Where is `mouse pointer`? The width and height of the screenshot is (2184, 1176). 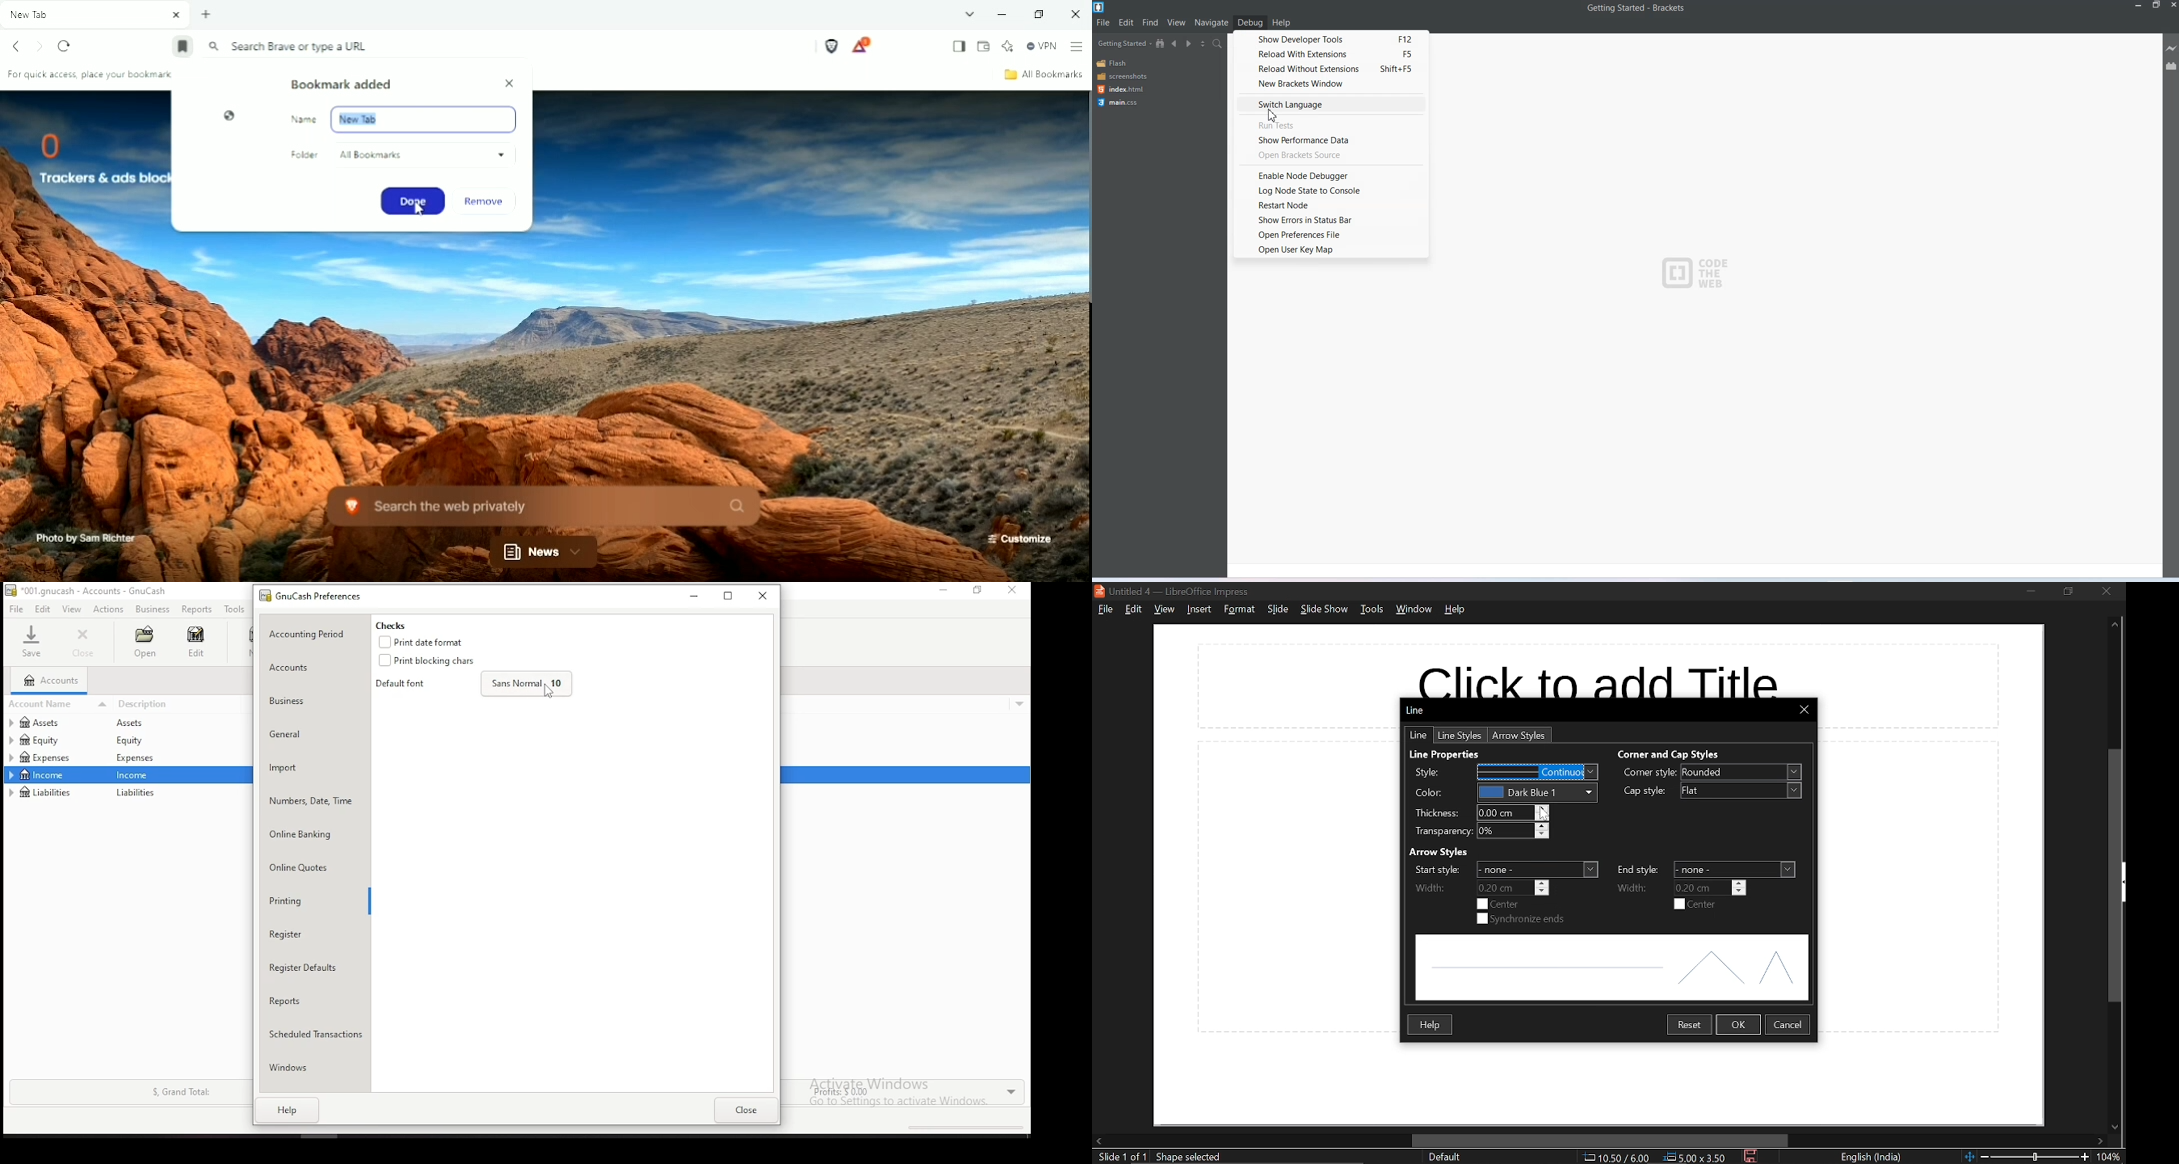
mouse pointer is located at coordinates (544, 690).